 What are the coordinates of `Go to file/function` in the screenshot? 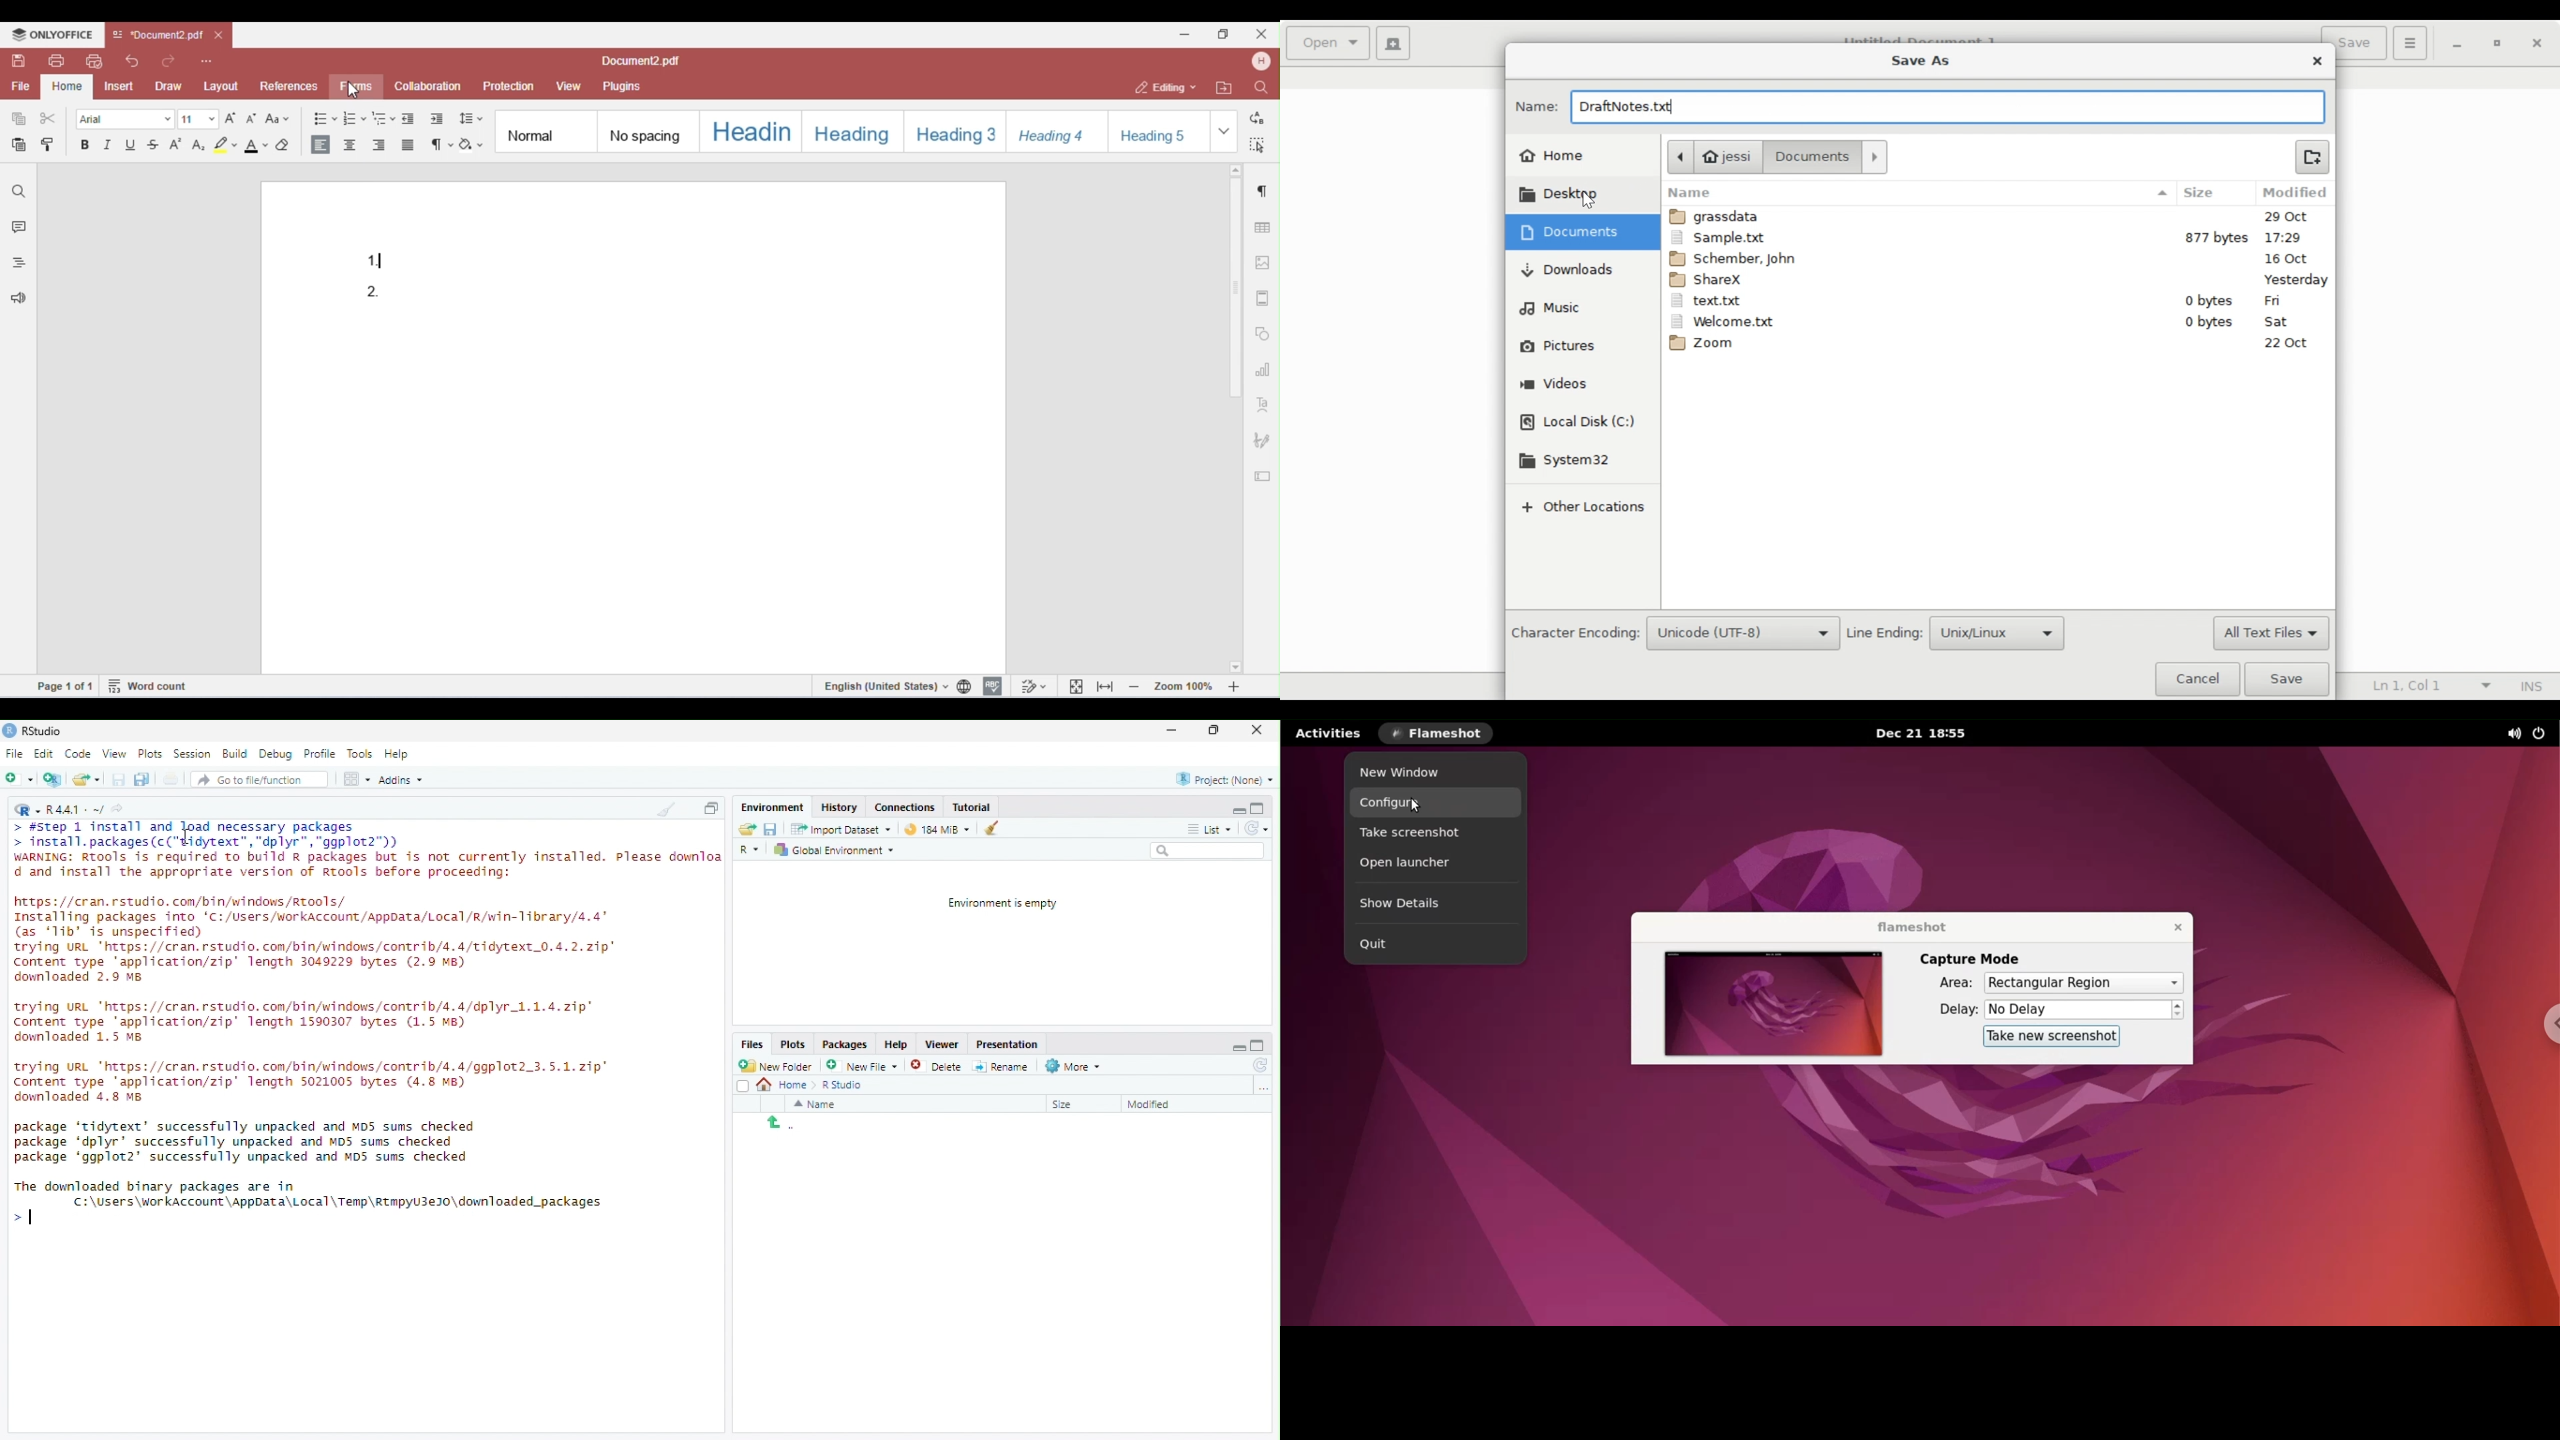 It's located at (252, 780).